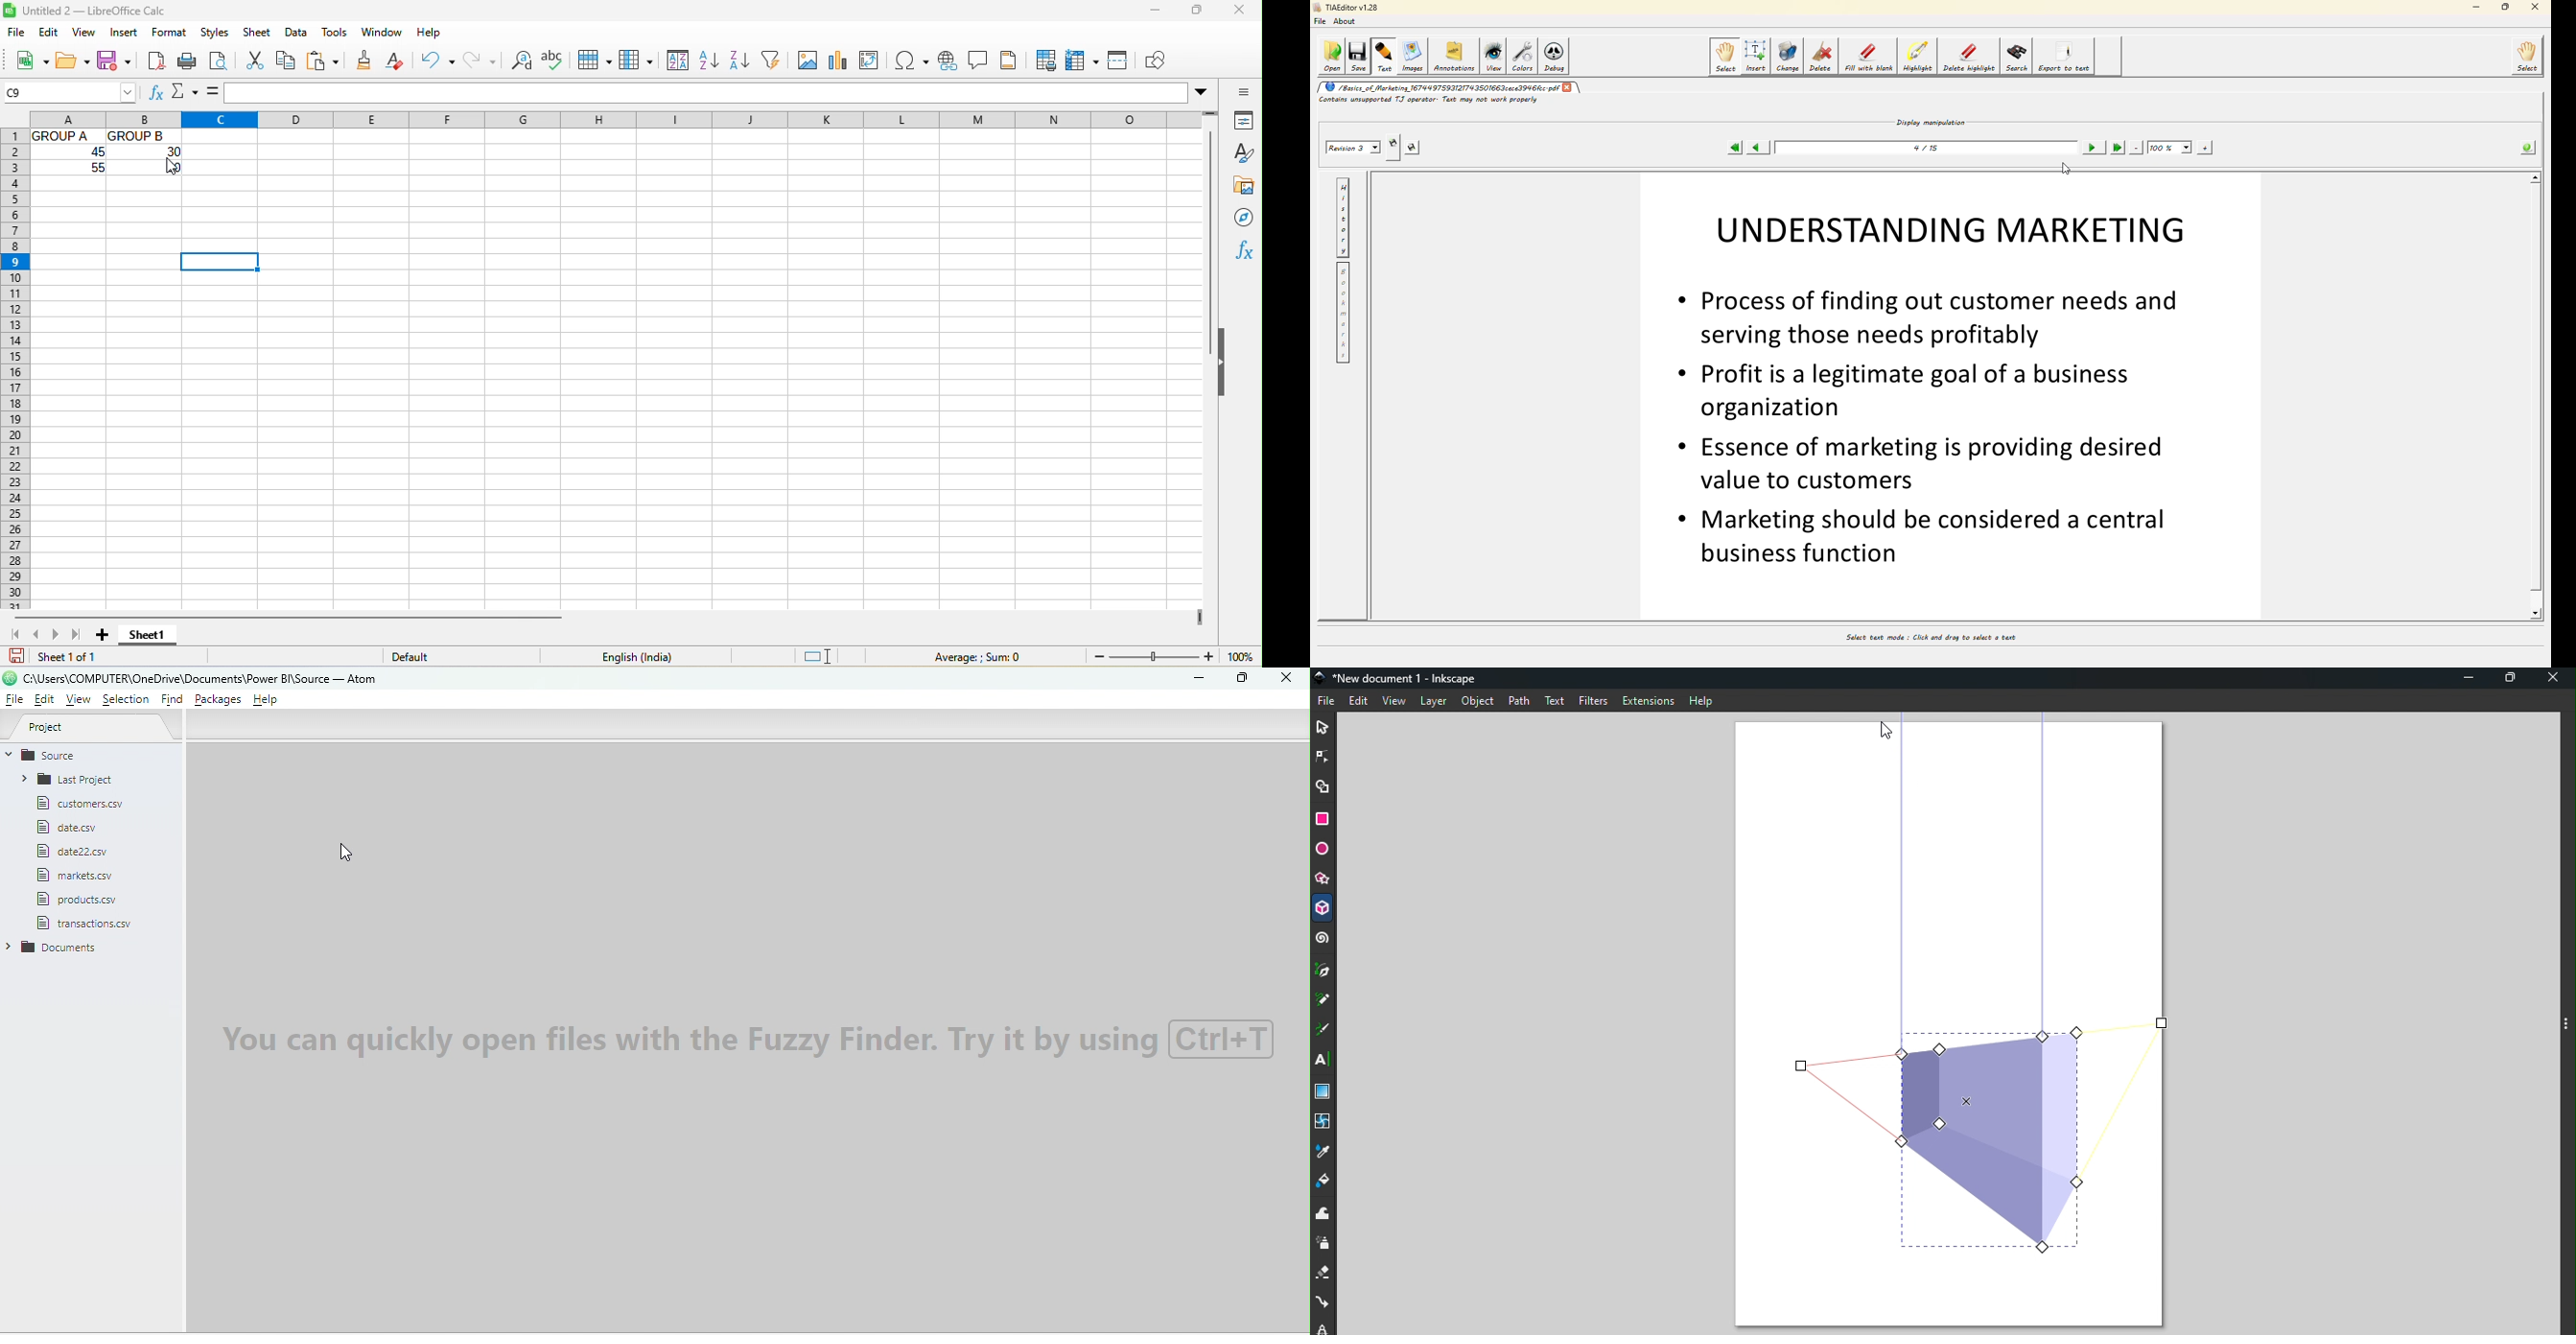  Describe the element at coordinates (1049, 59) in the screenshot. I see `print area` at that location.